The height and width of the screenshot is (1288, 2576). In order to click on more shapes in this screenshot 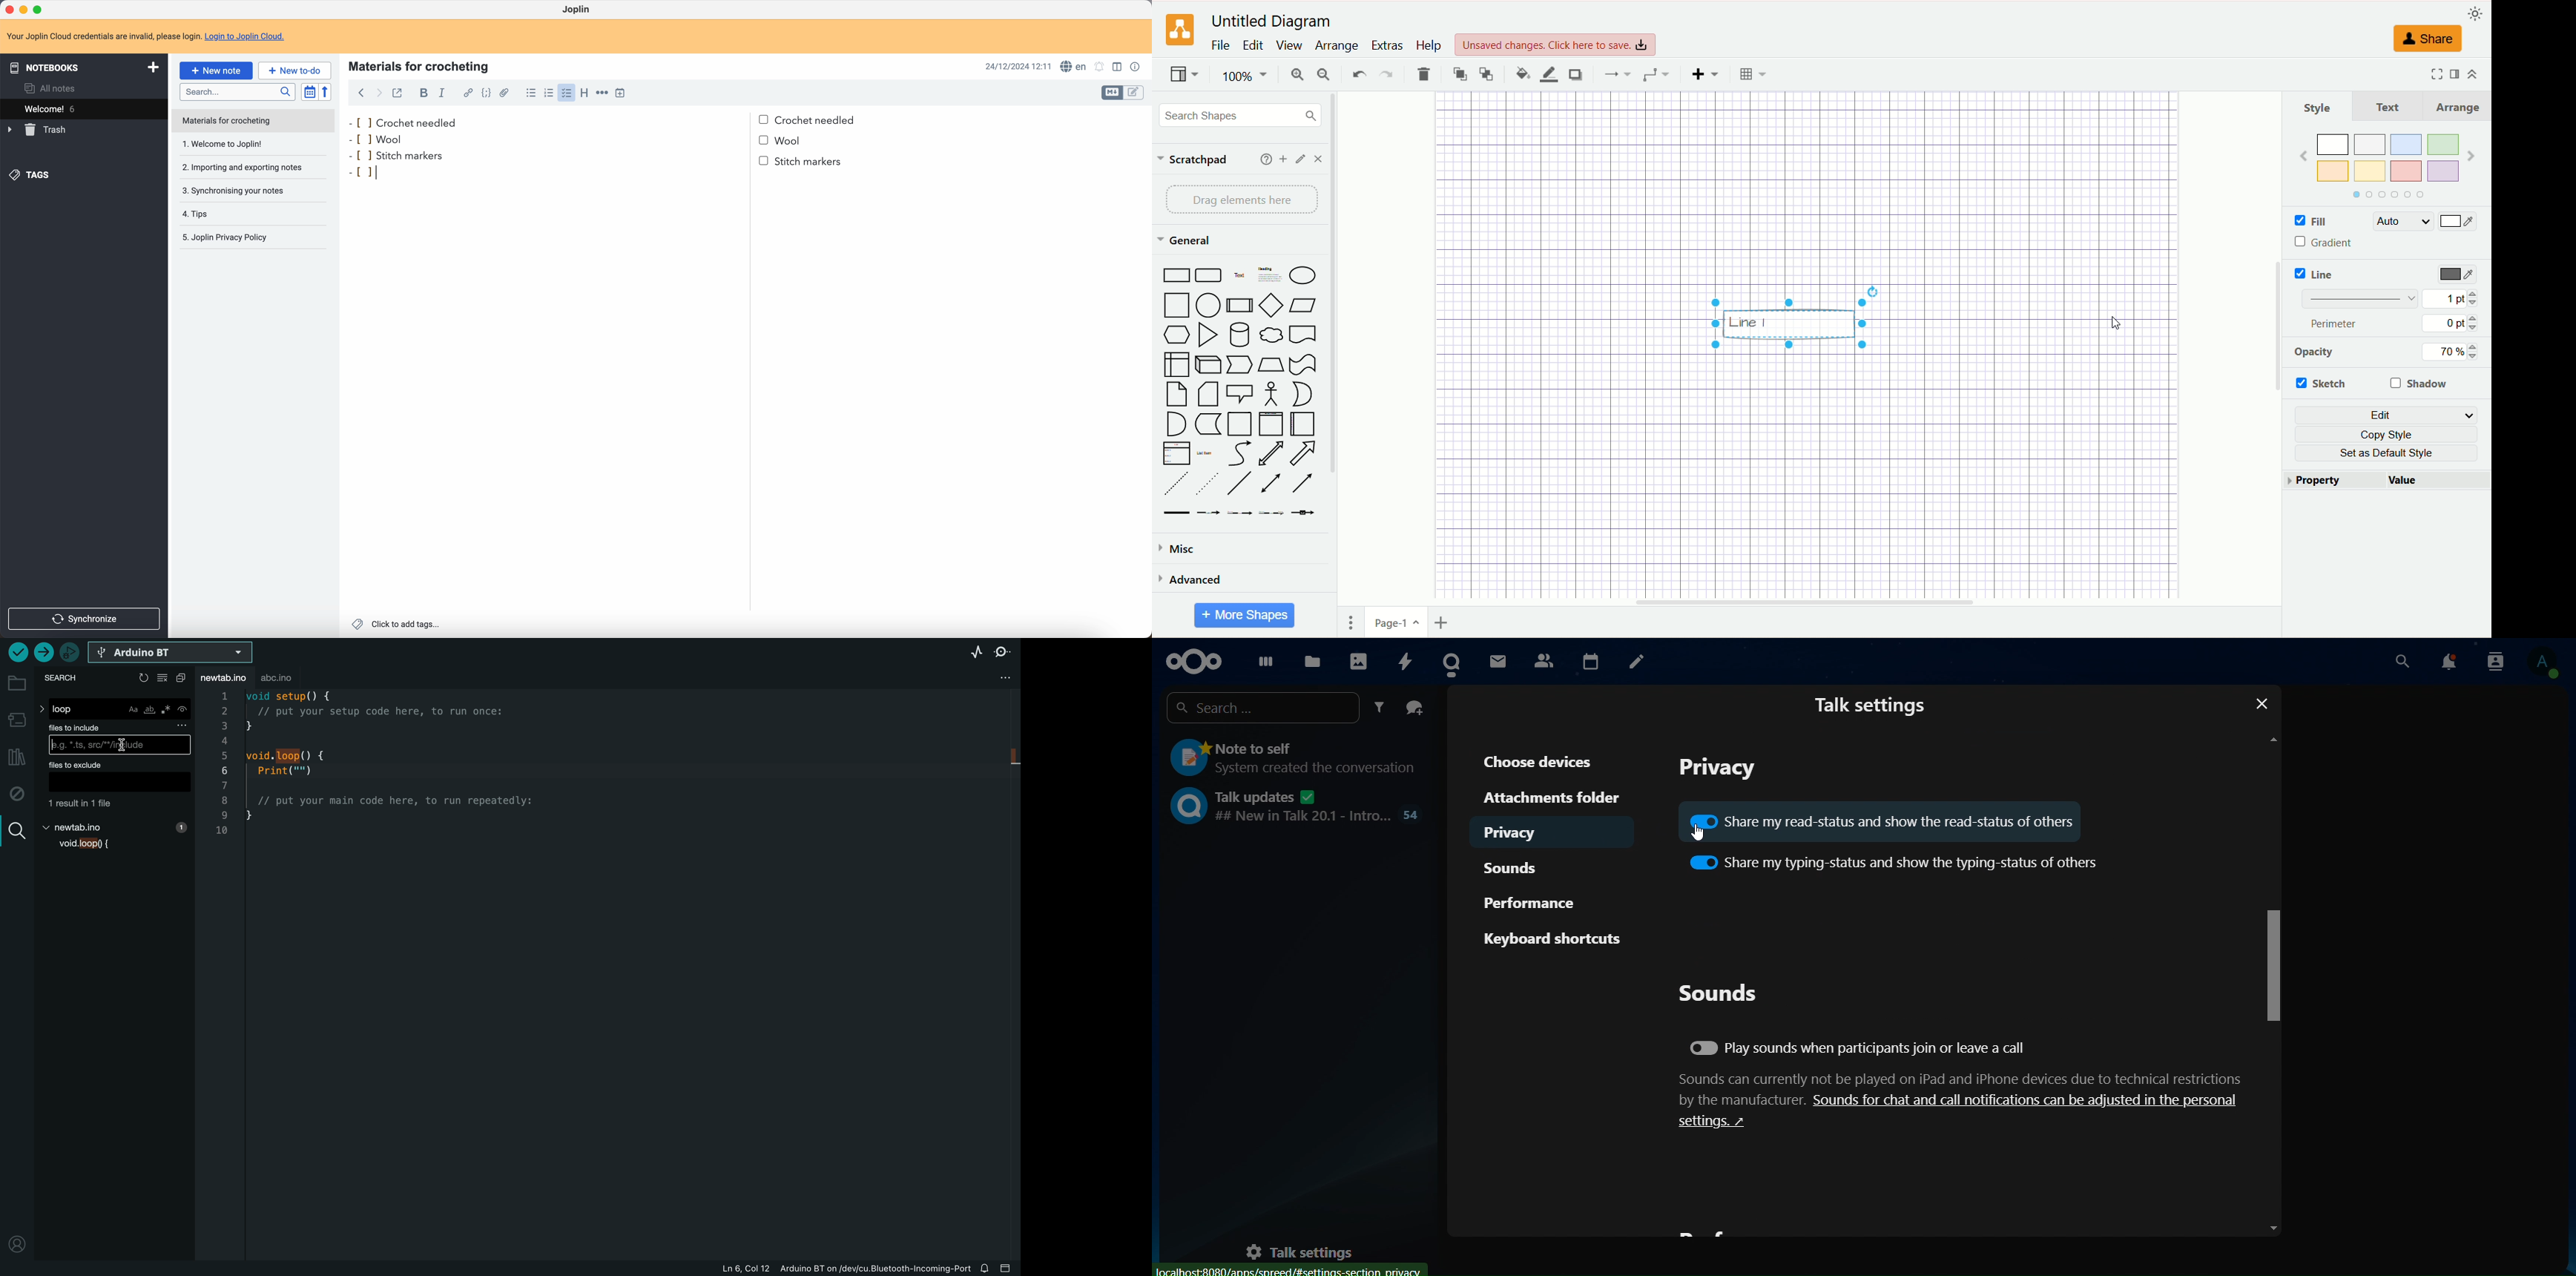, I will do `click(1247, 614)`.